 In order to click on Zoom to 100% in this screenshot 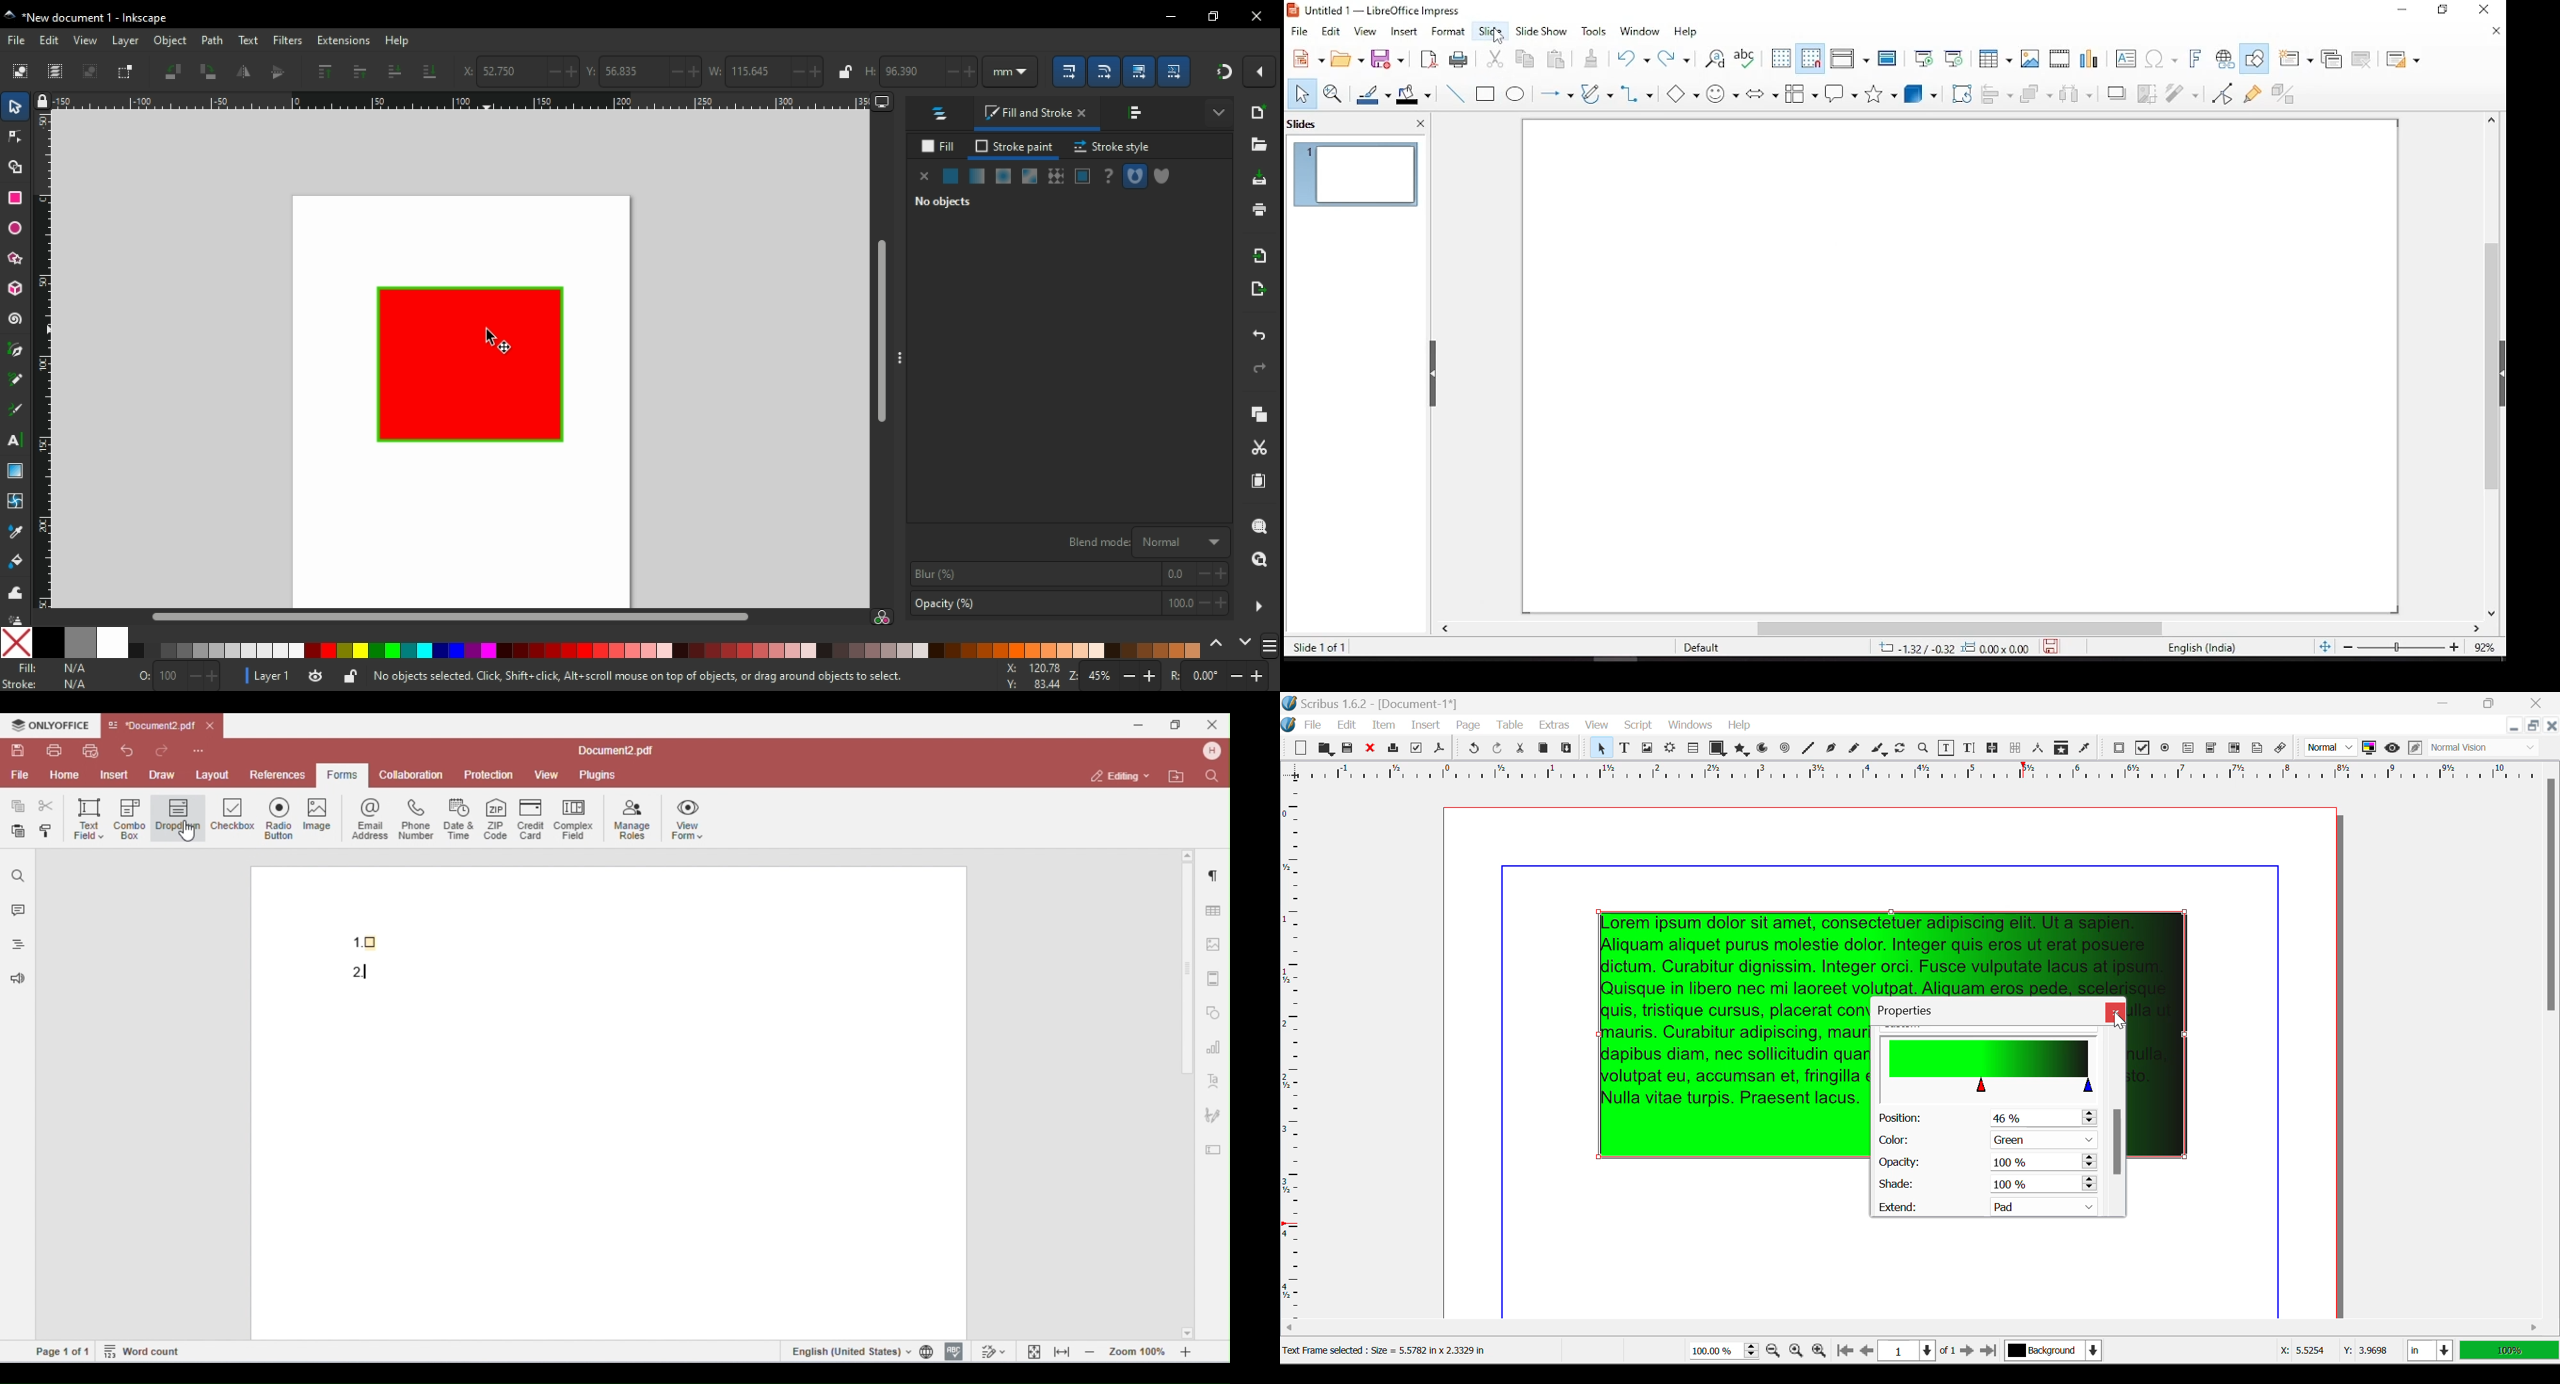, I will do `click(1797, 1353)`.